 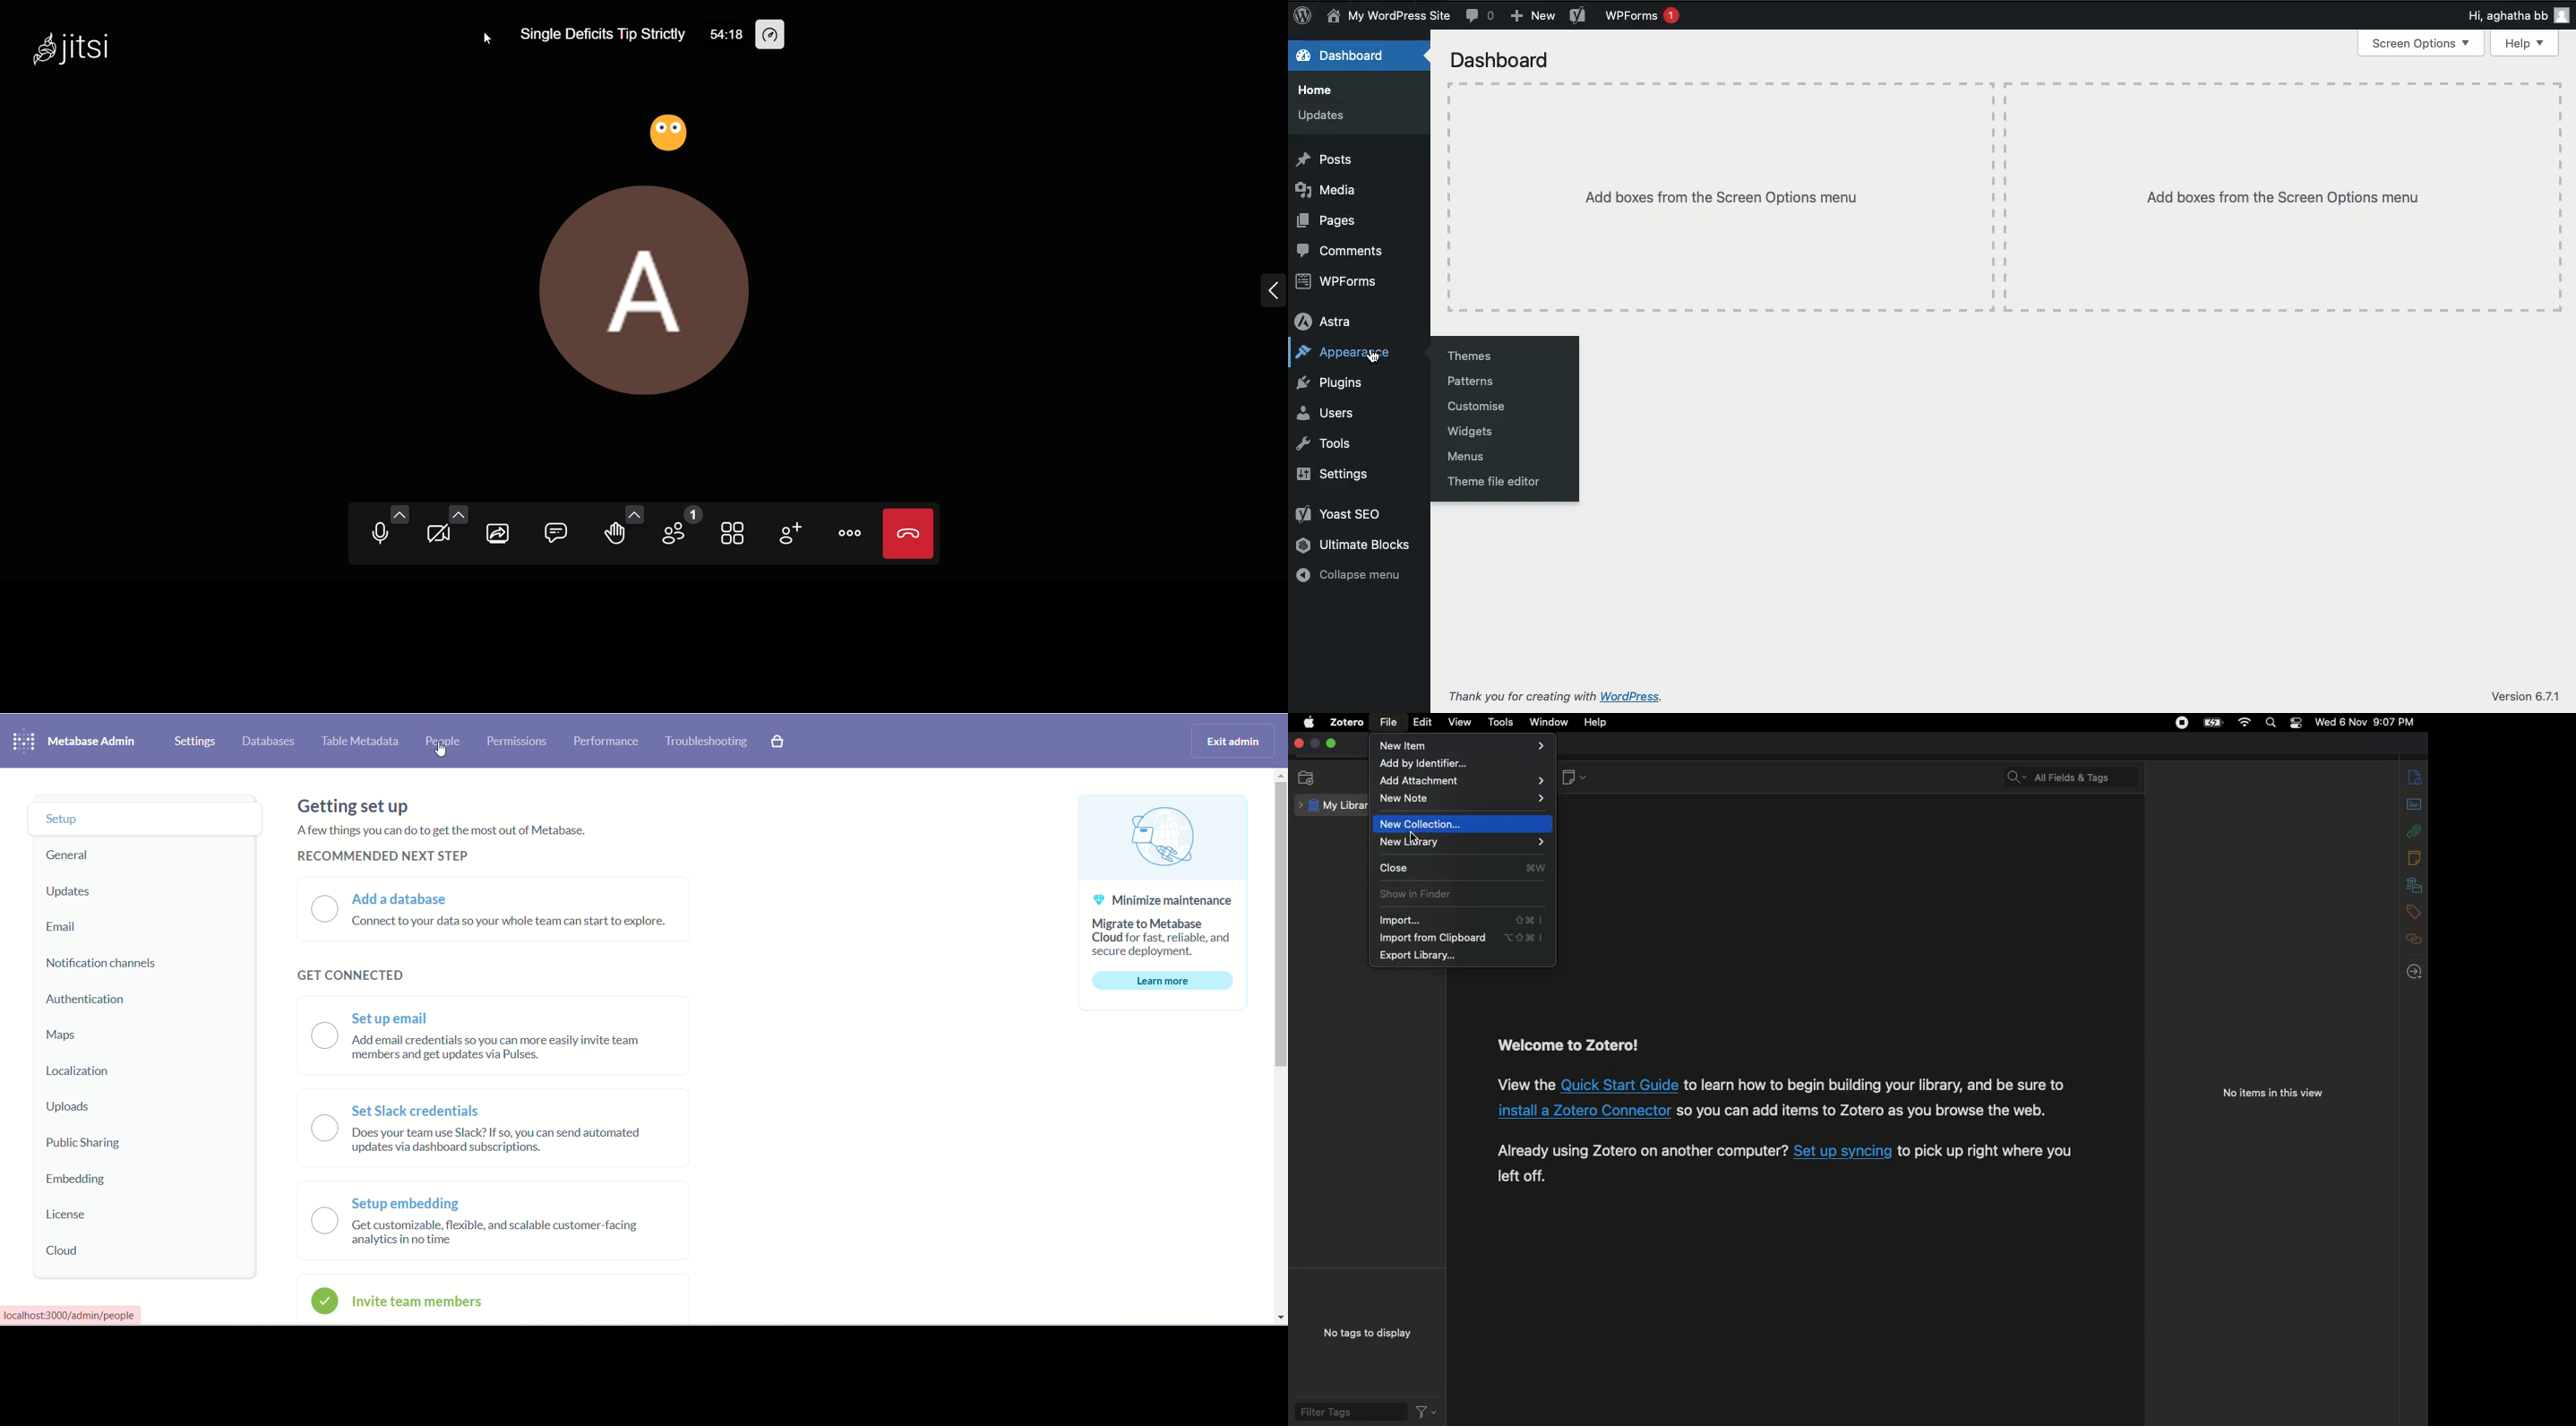 What do you see at coordinates (2414, 910) in the screenshot?
I see `Tags` at bounding box center [2414, 910].